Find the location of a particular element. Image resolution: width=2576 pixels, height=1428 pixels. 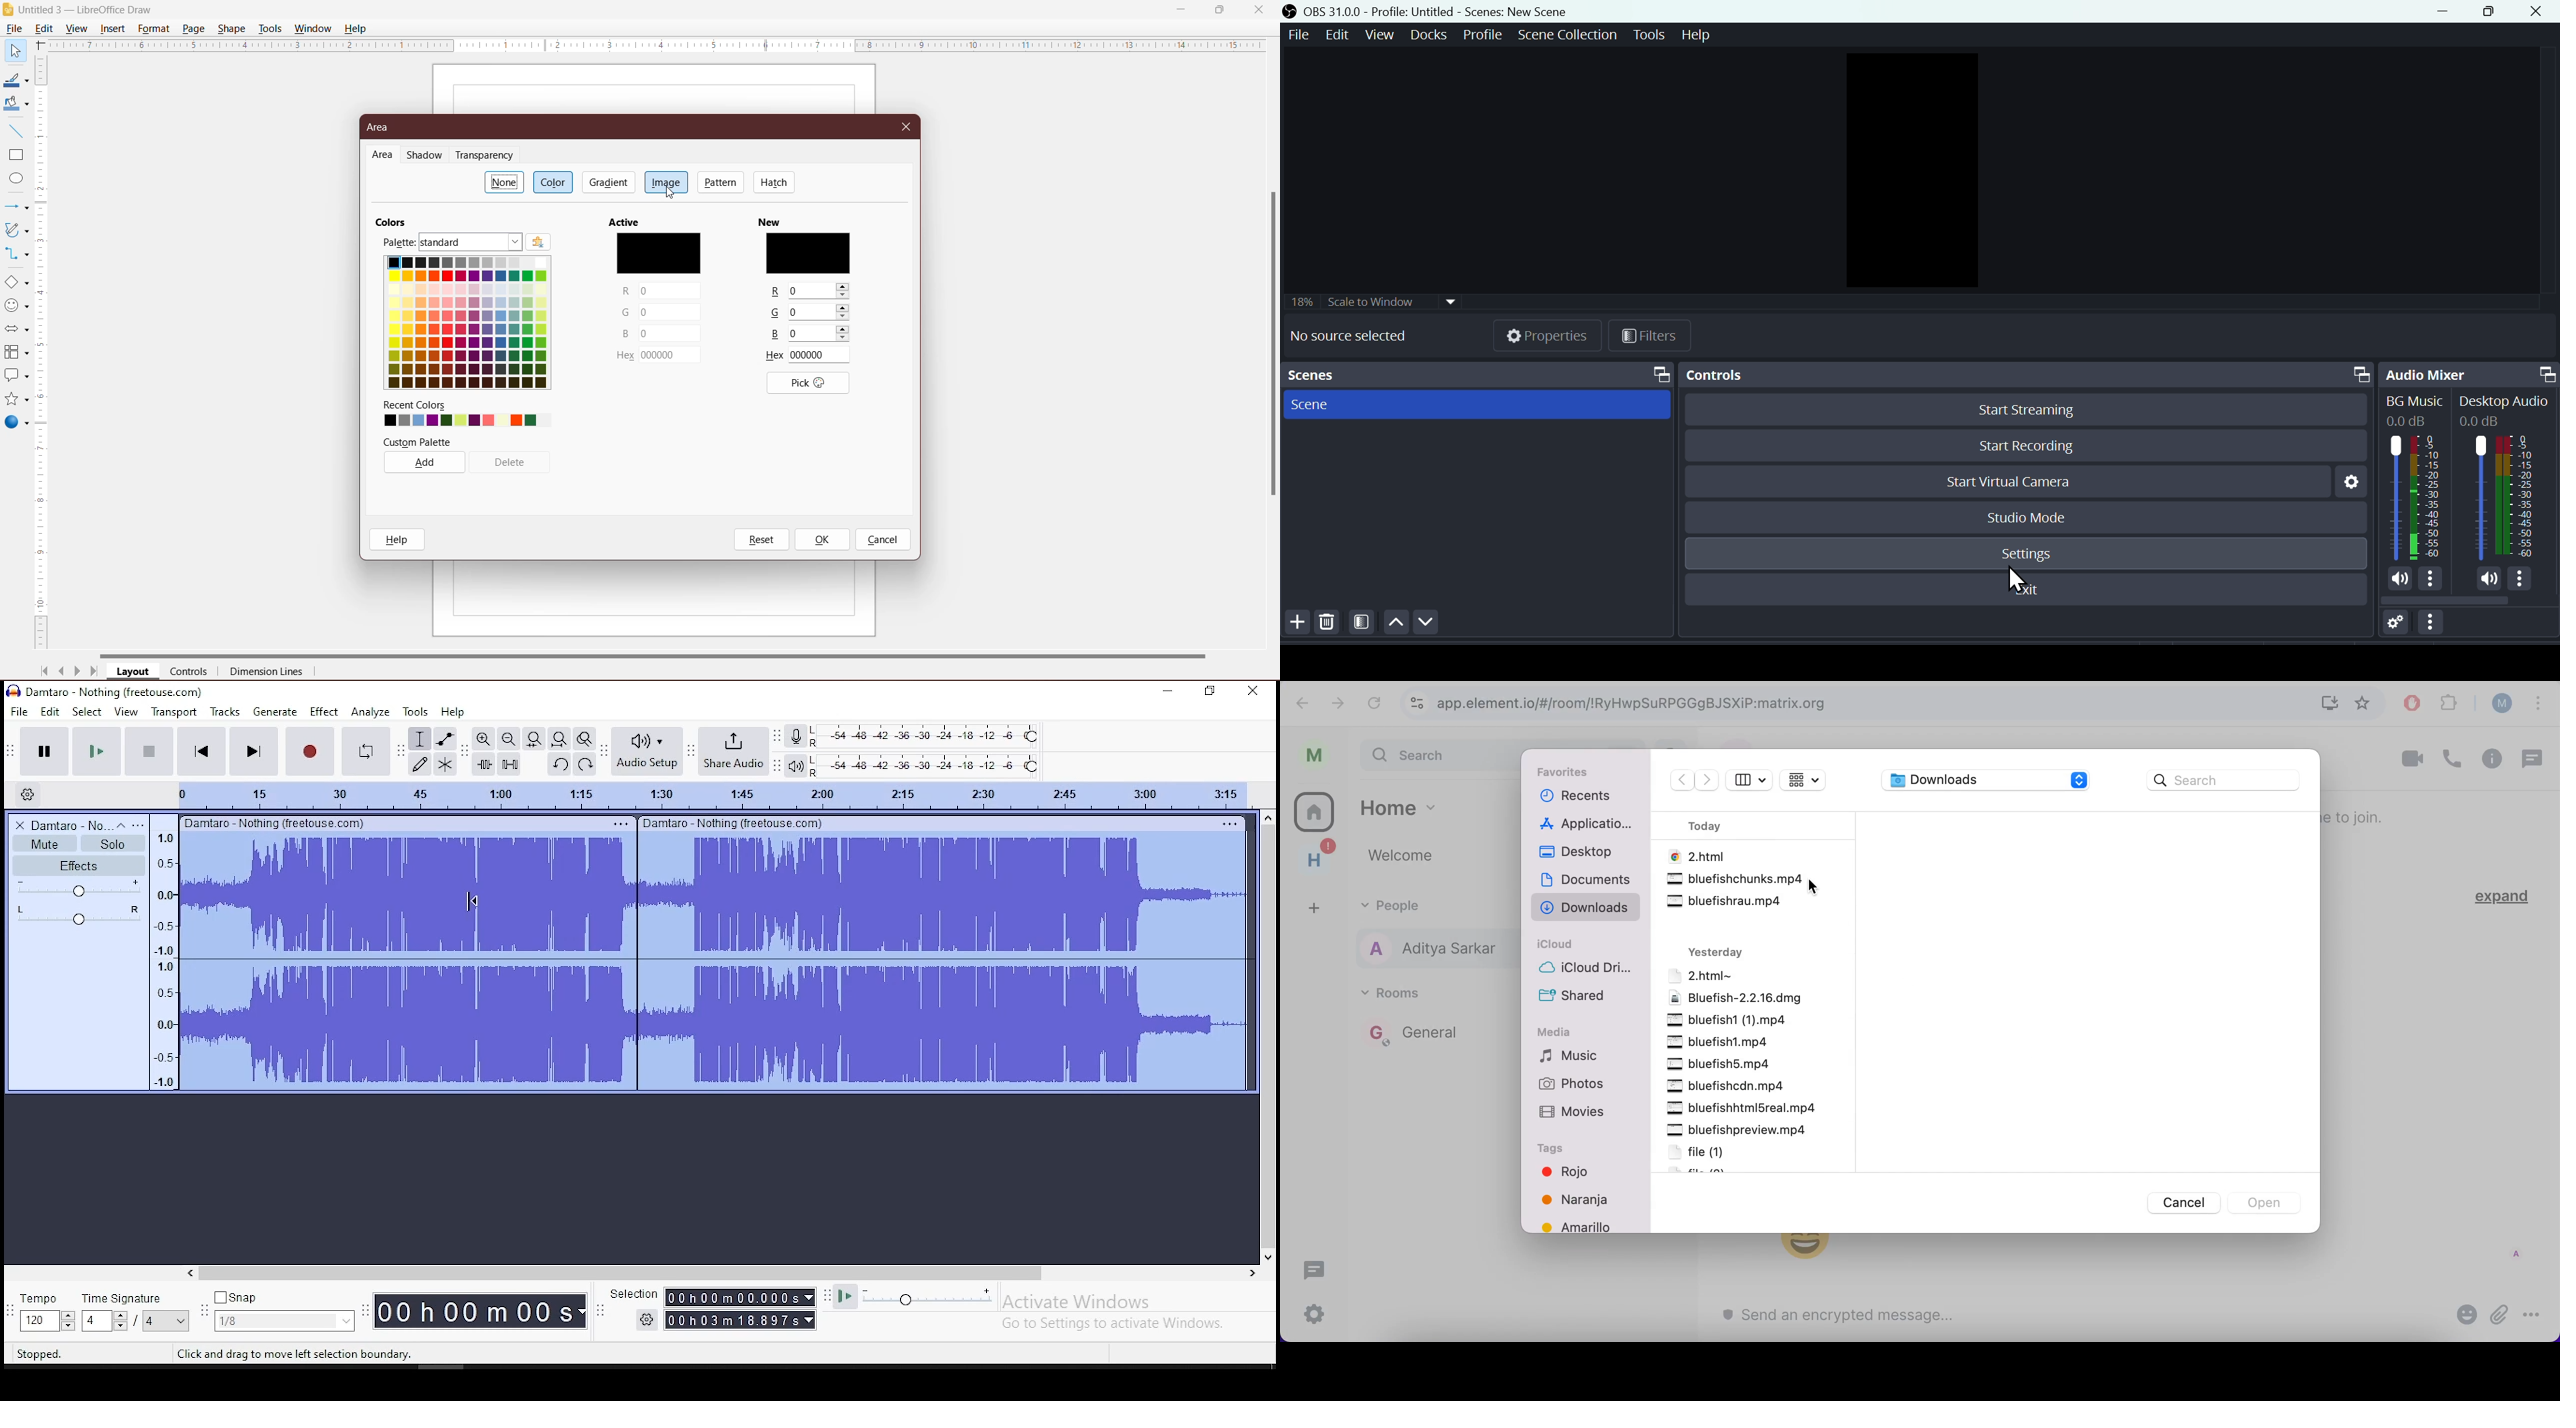

help is located at coordinates (453, 711).